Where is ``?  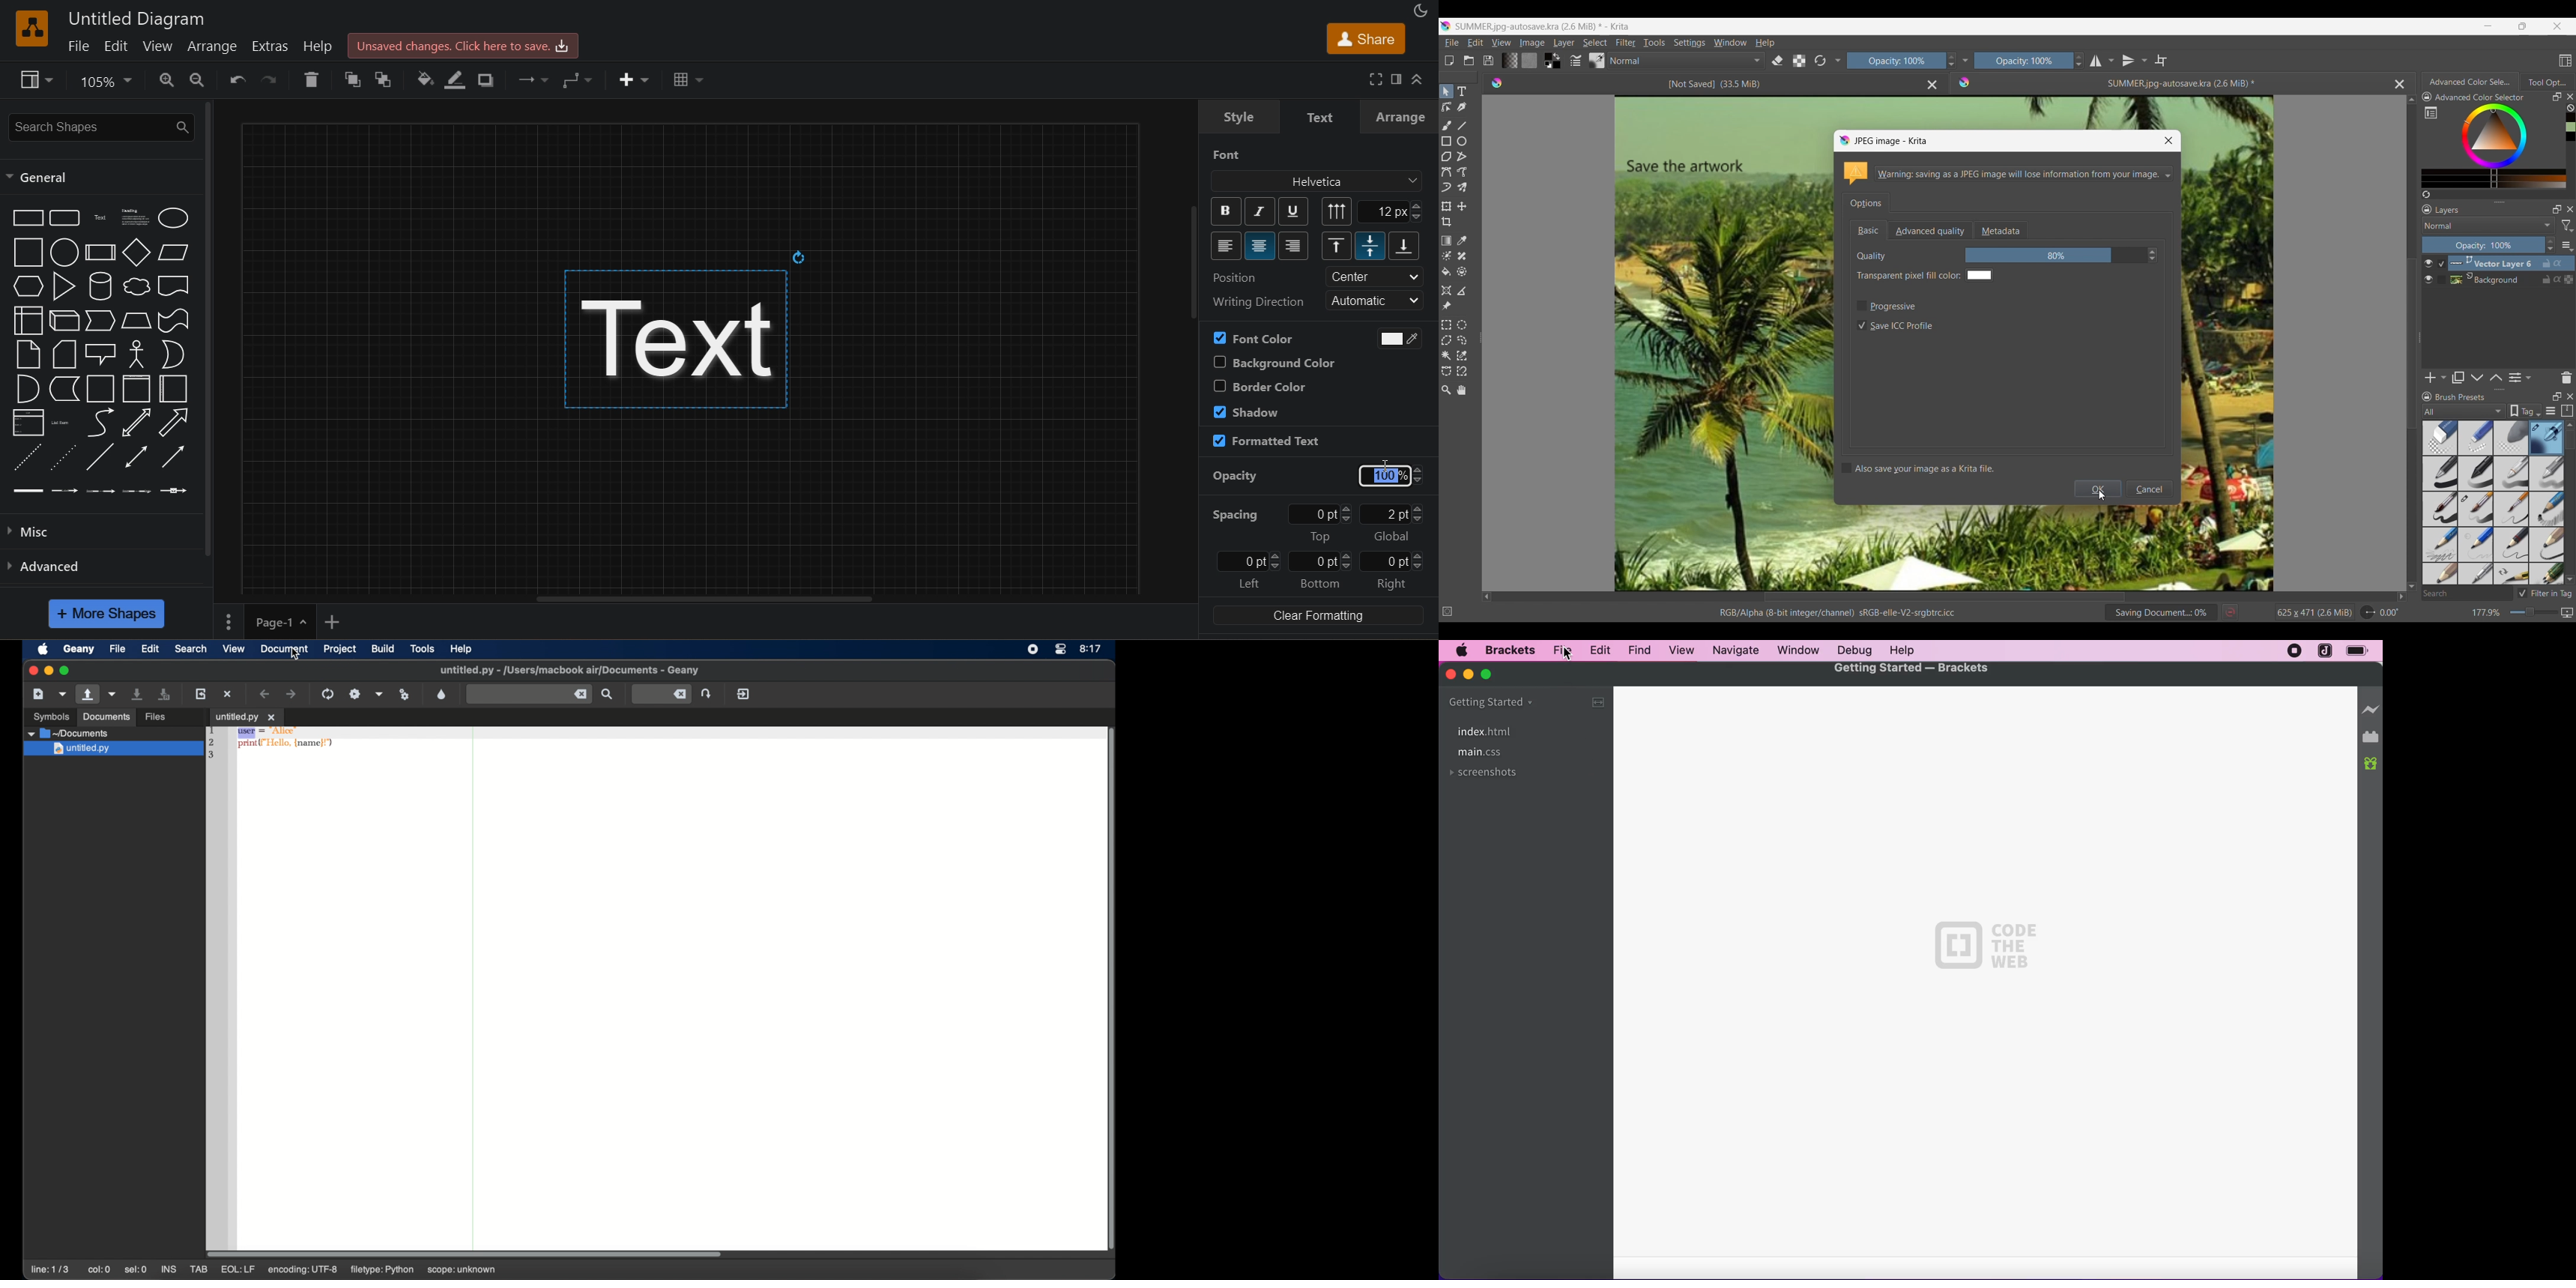  is located at coordinates (112, 750).